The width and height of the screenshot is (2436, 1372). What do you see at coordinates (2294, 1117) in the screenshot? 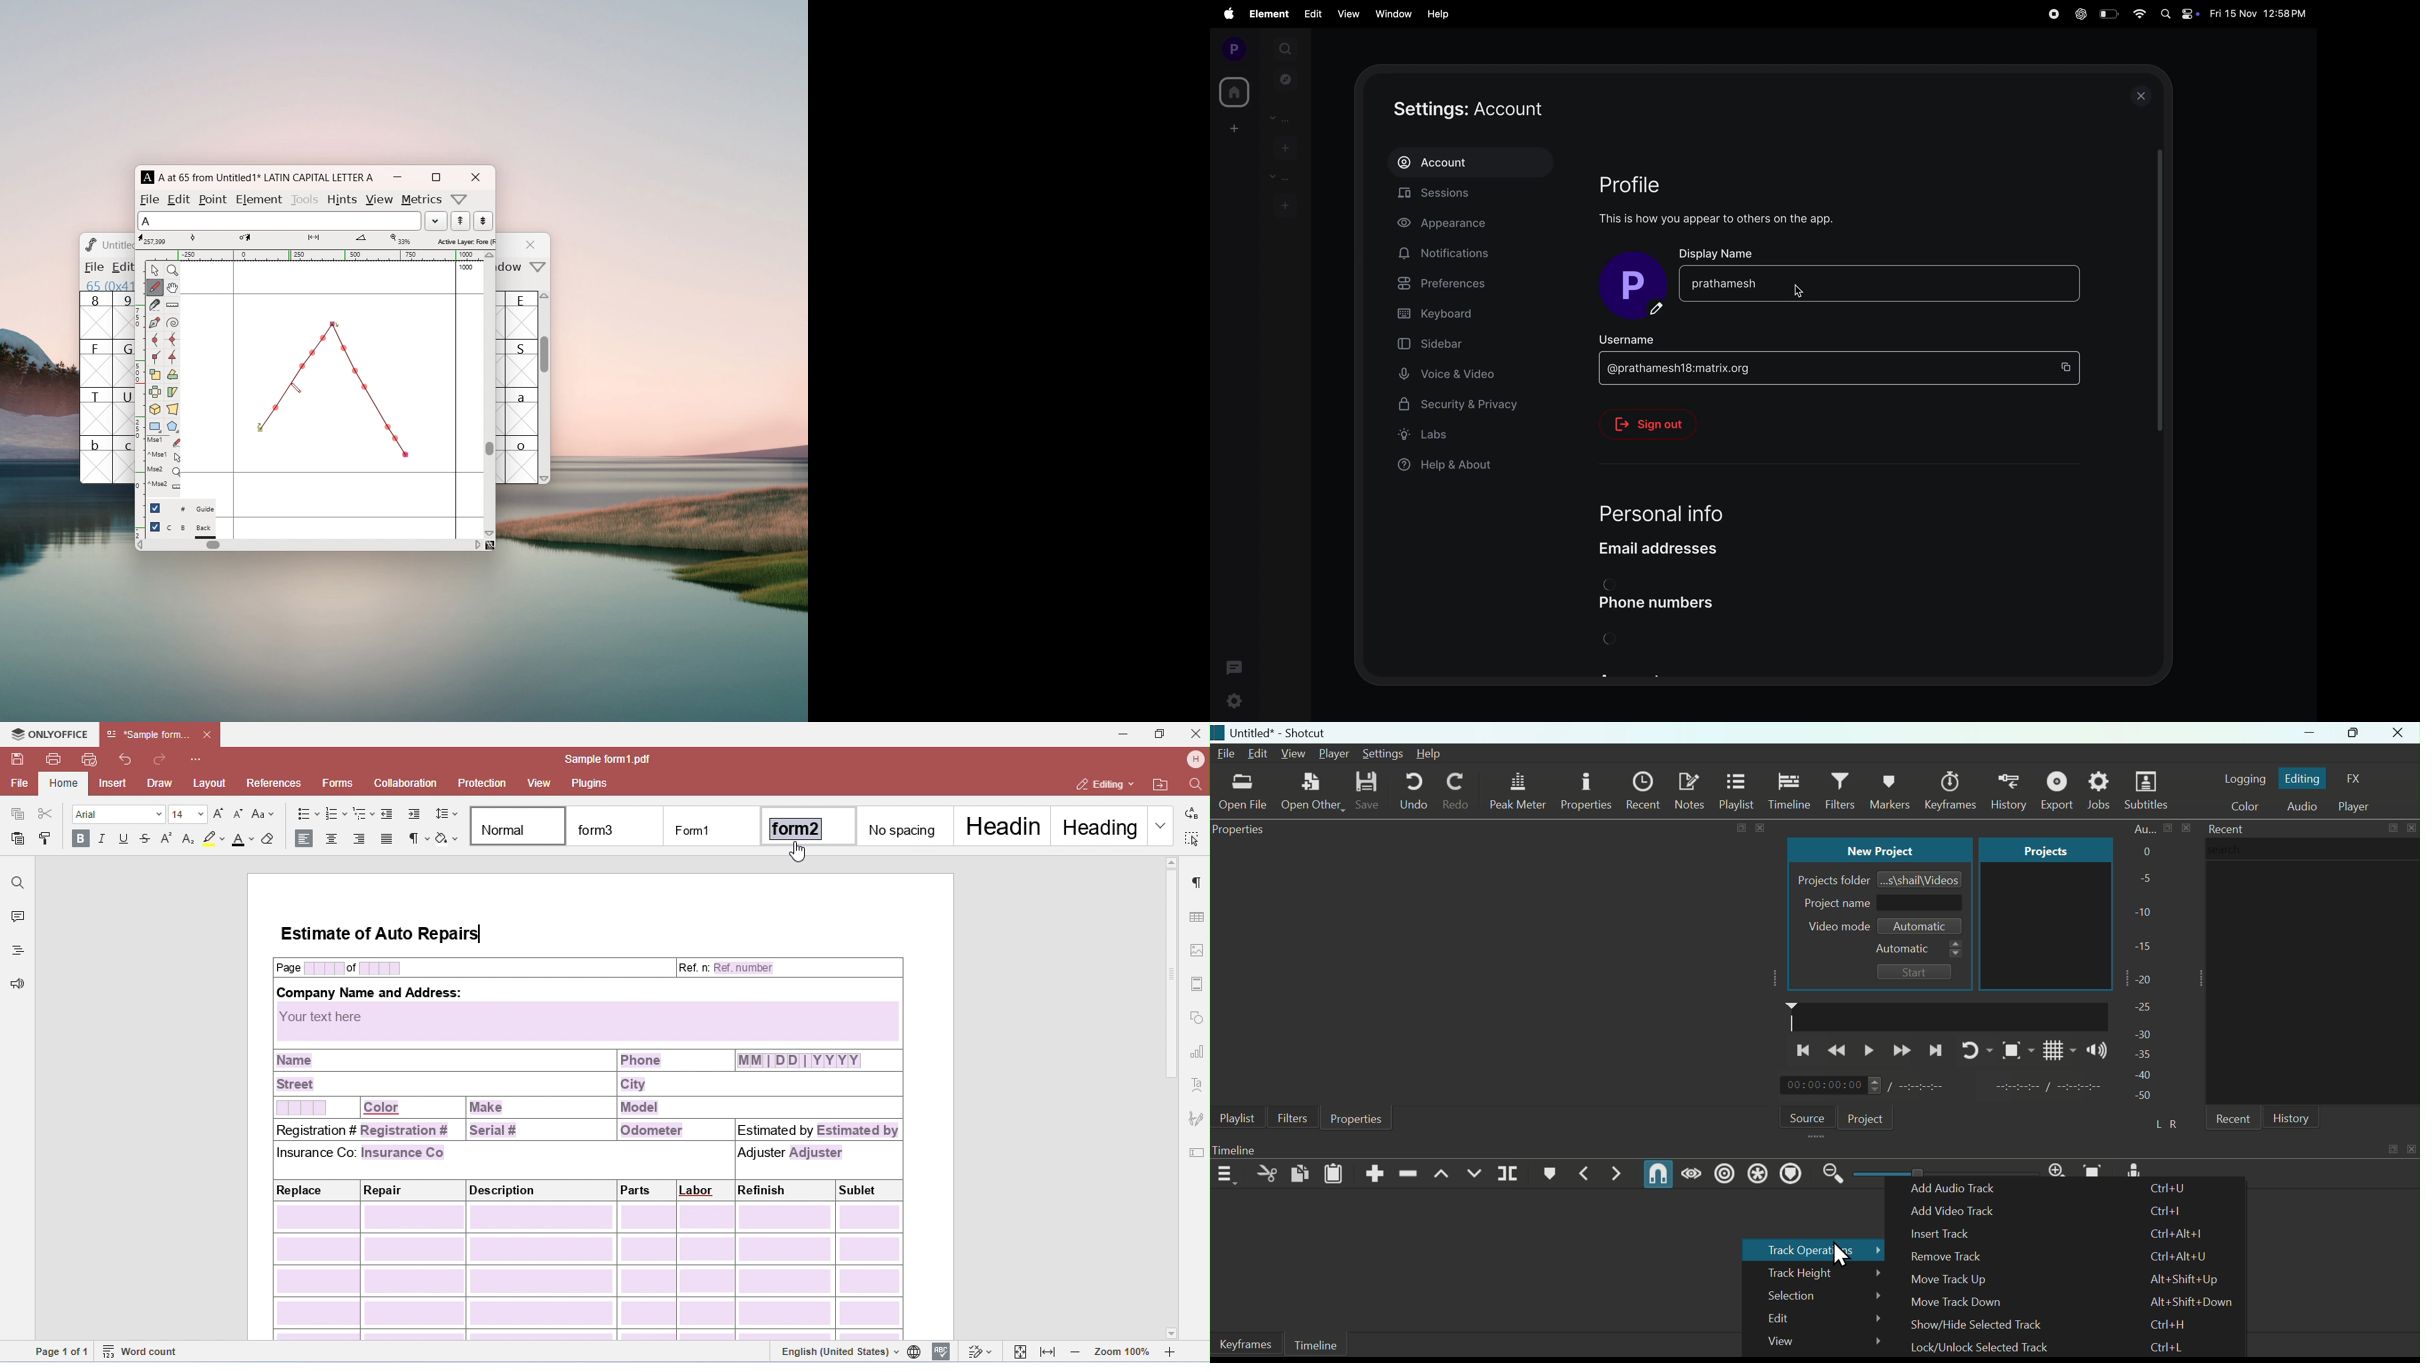
I see `History` at bounding box center [2294, 1117].